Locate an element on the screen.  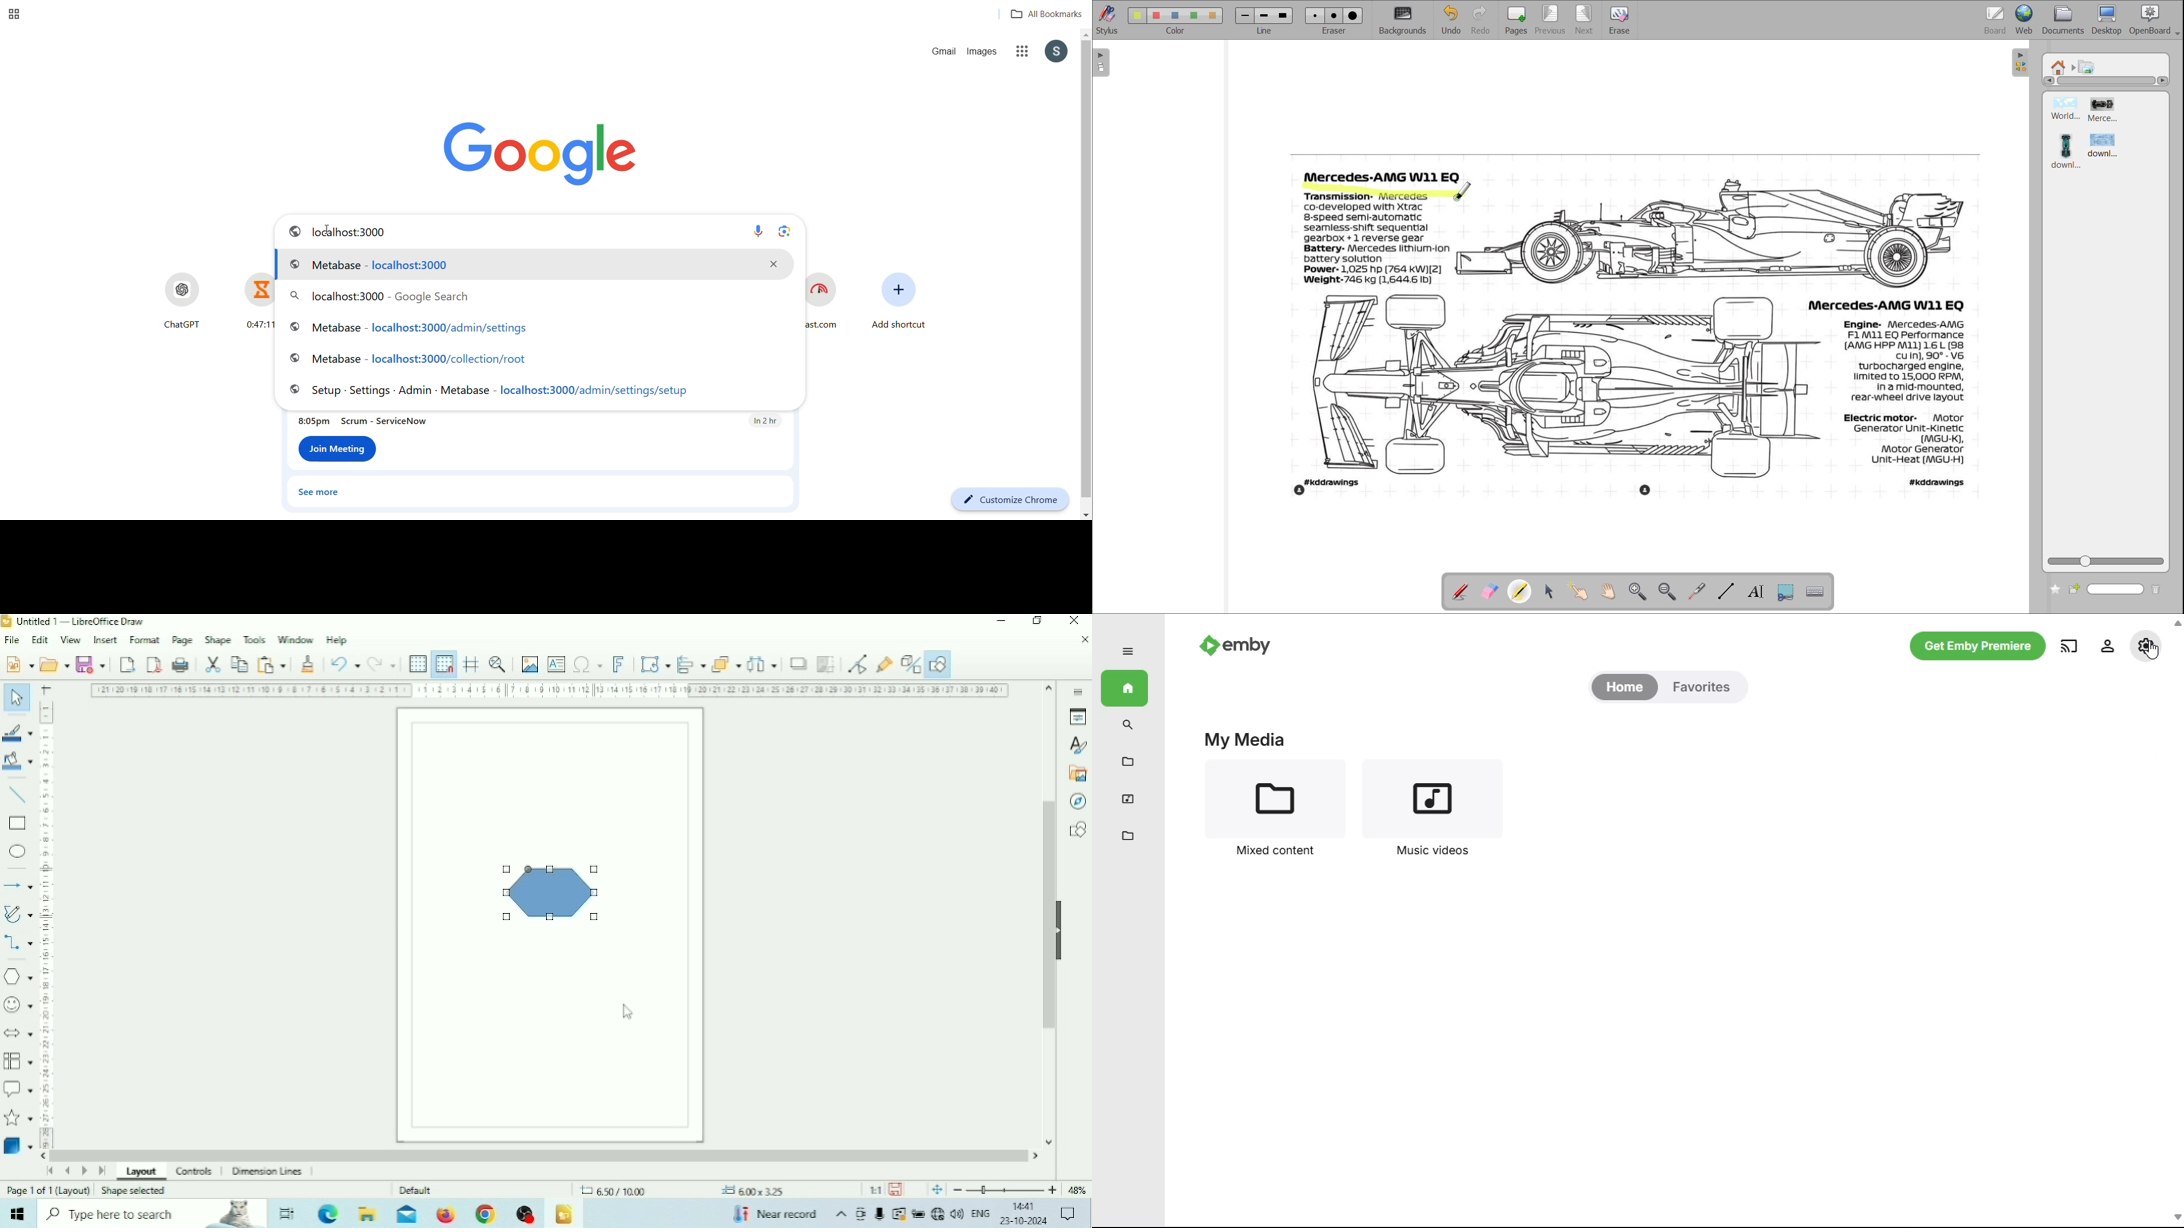
Show hidden icons is located at coordinates (841, 1215).